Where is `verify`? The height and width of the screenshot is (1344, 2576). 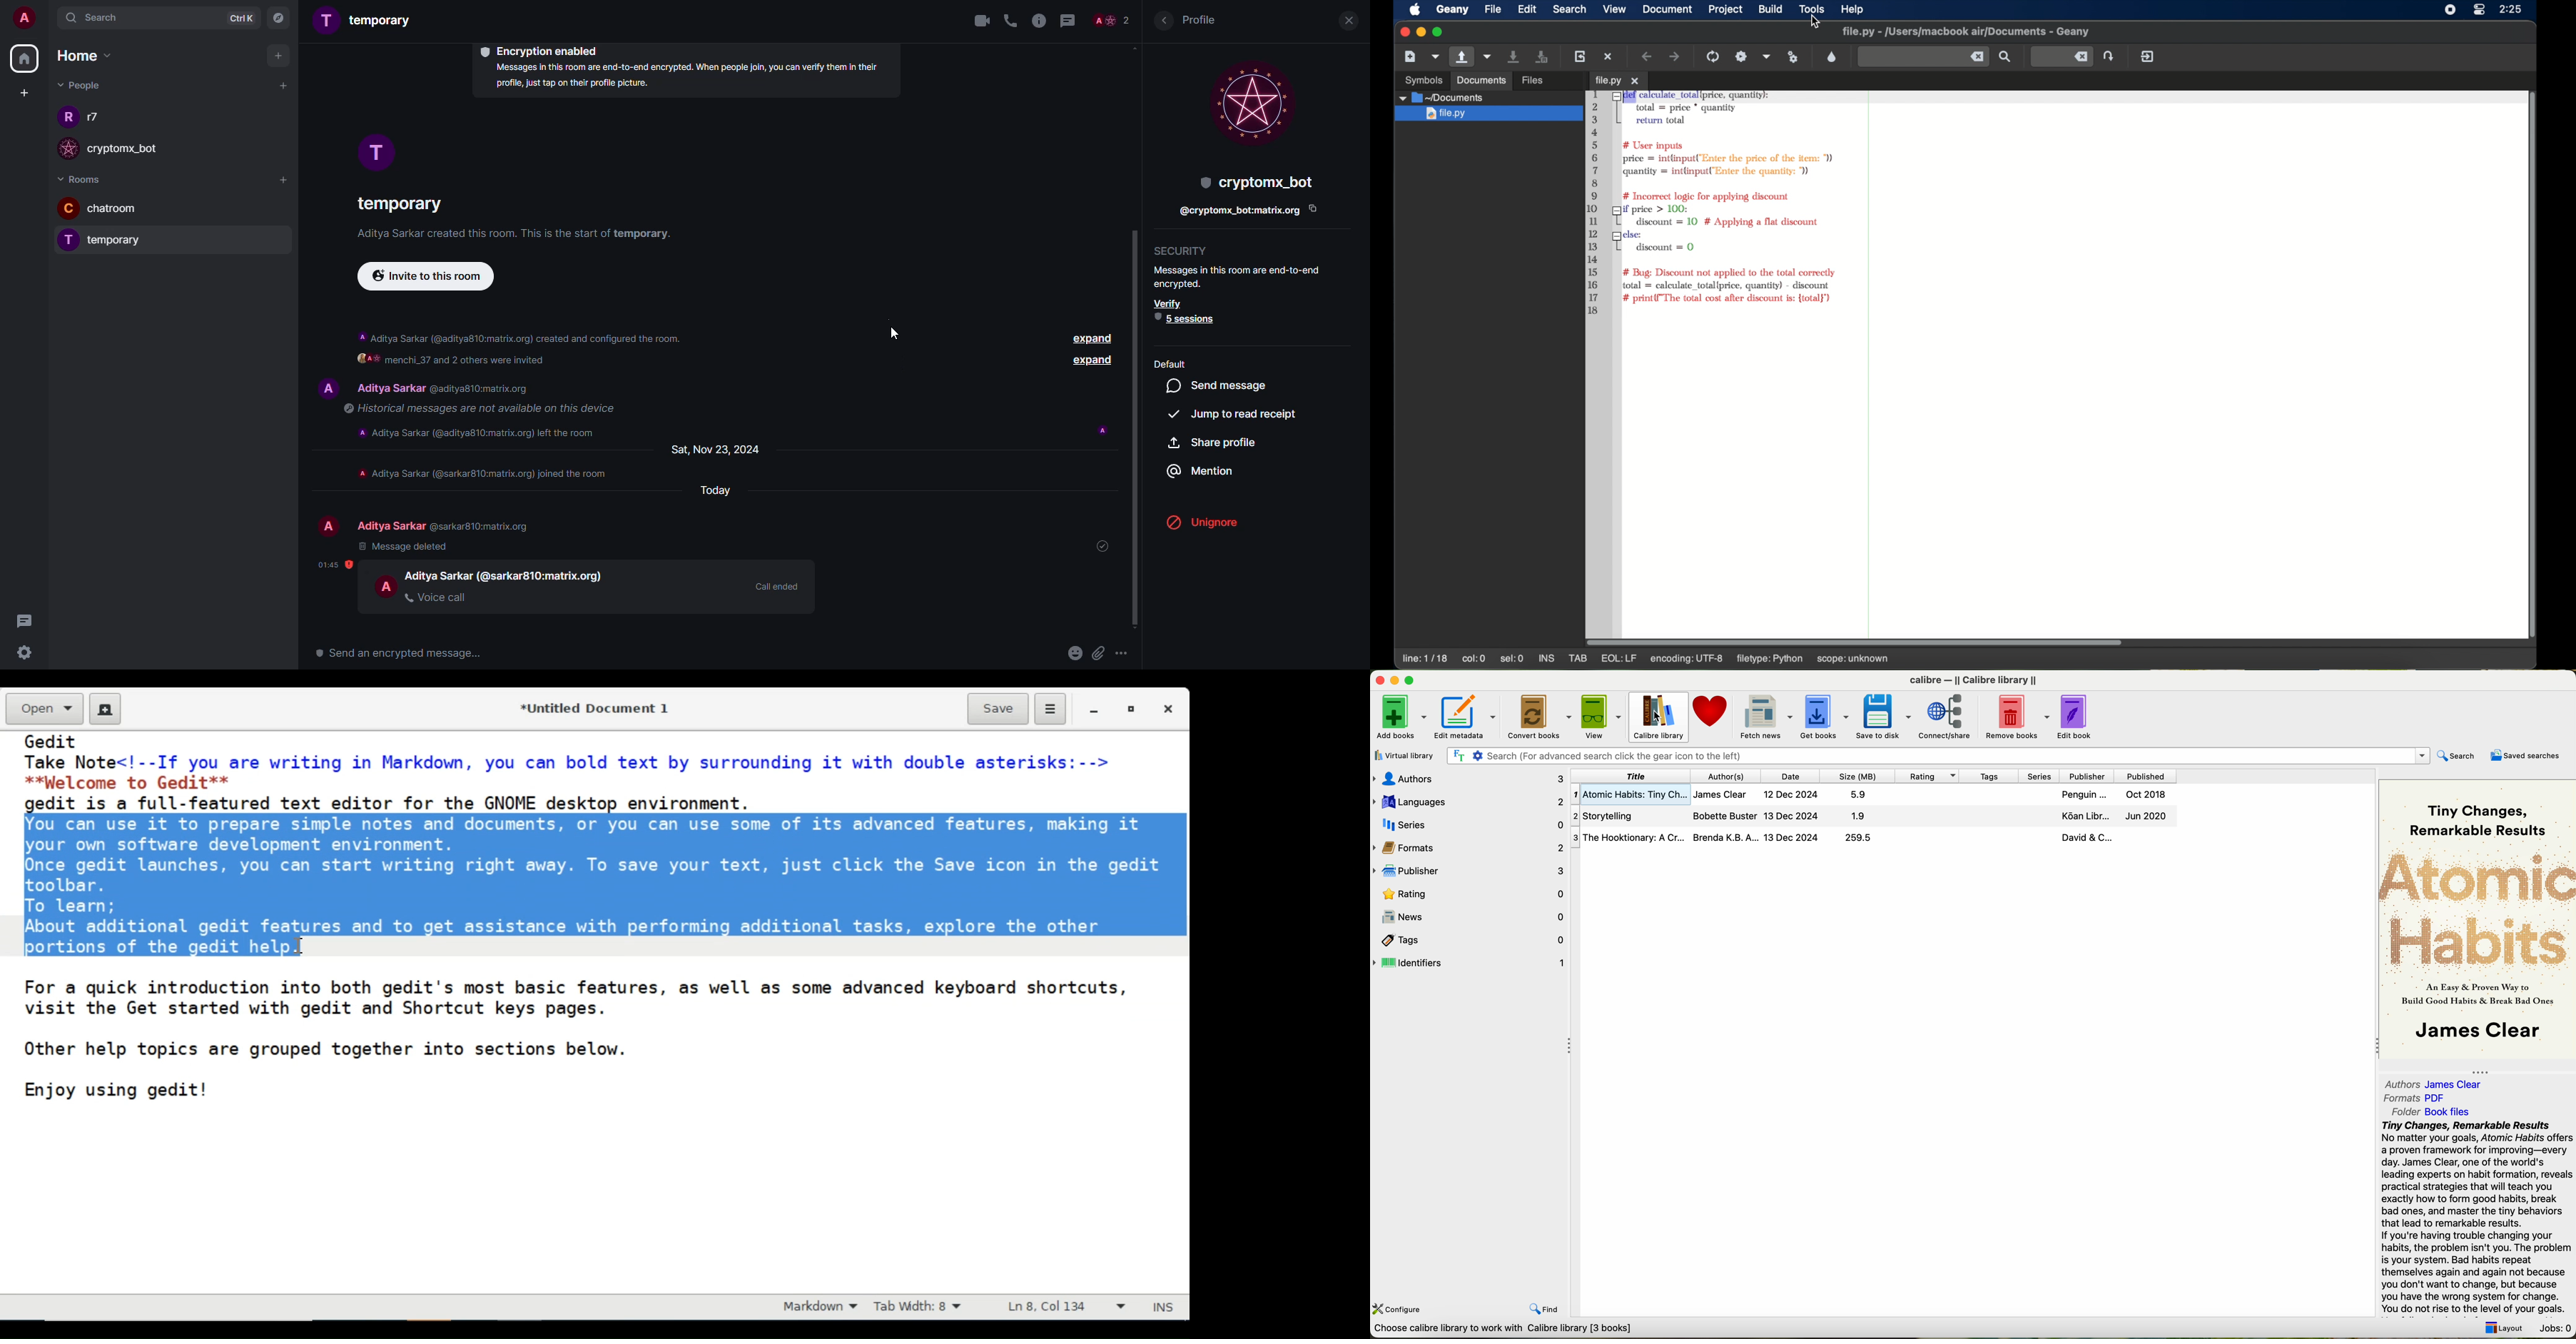 verify is located at coordinates (1168, 303).